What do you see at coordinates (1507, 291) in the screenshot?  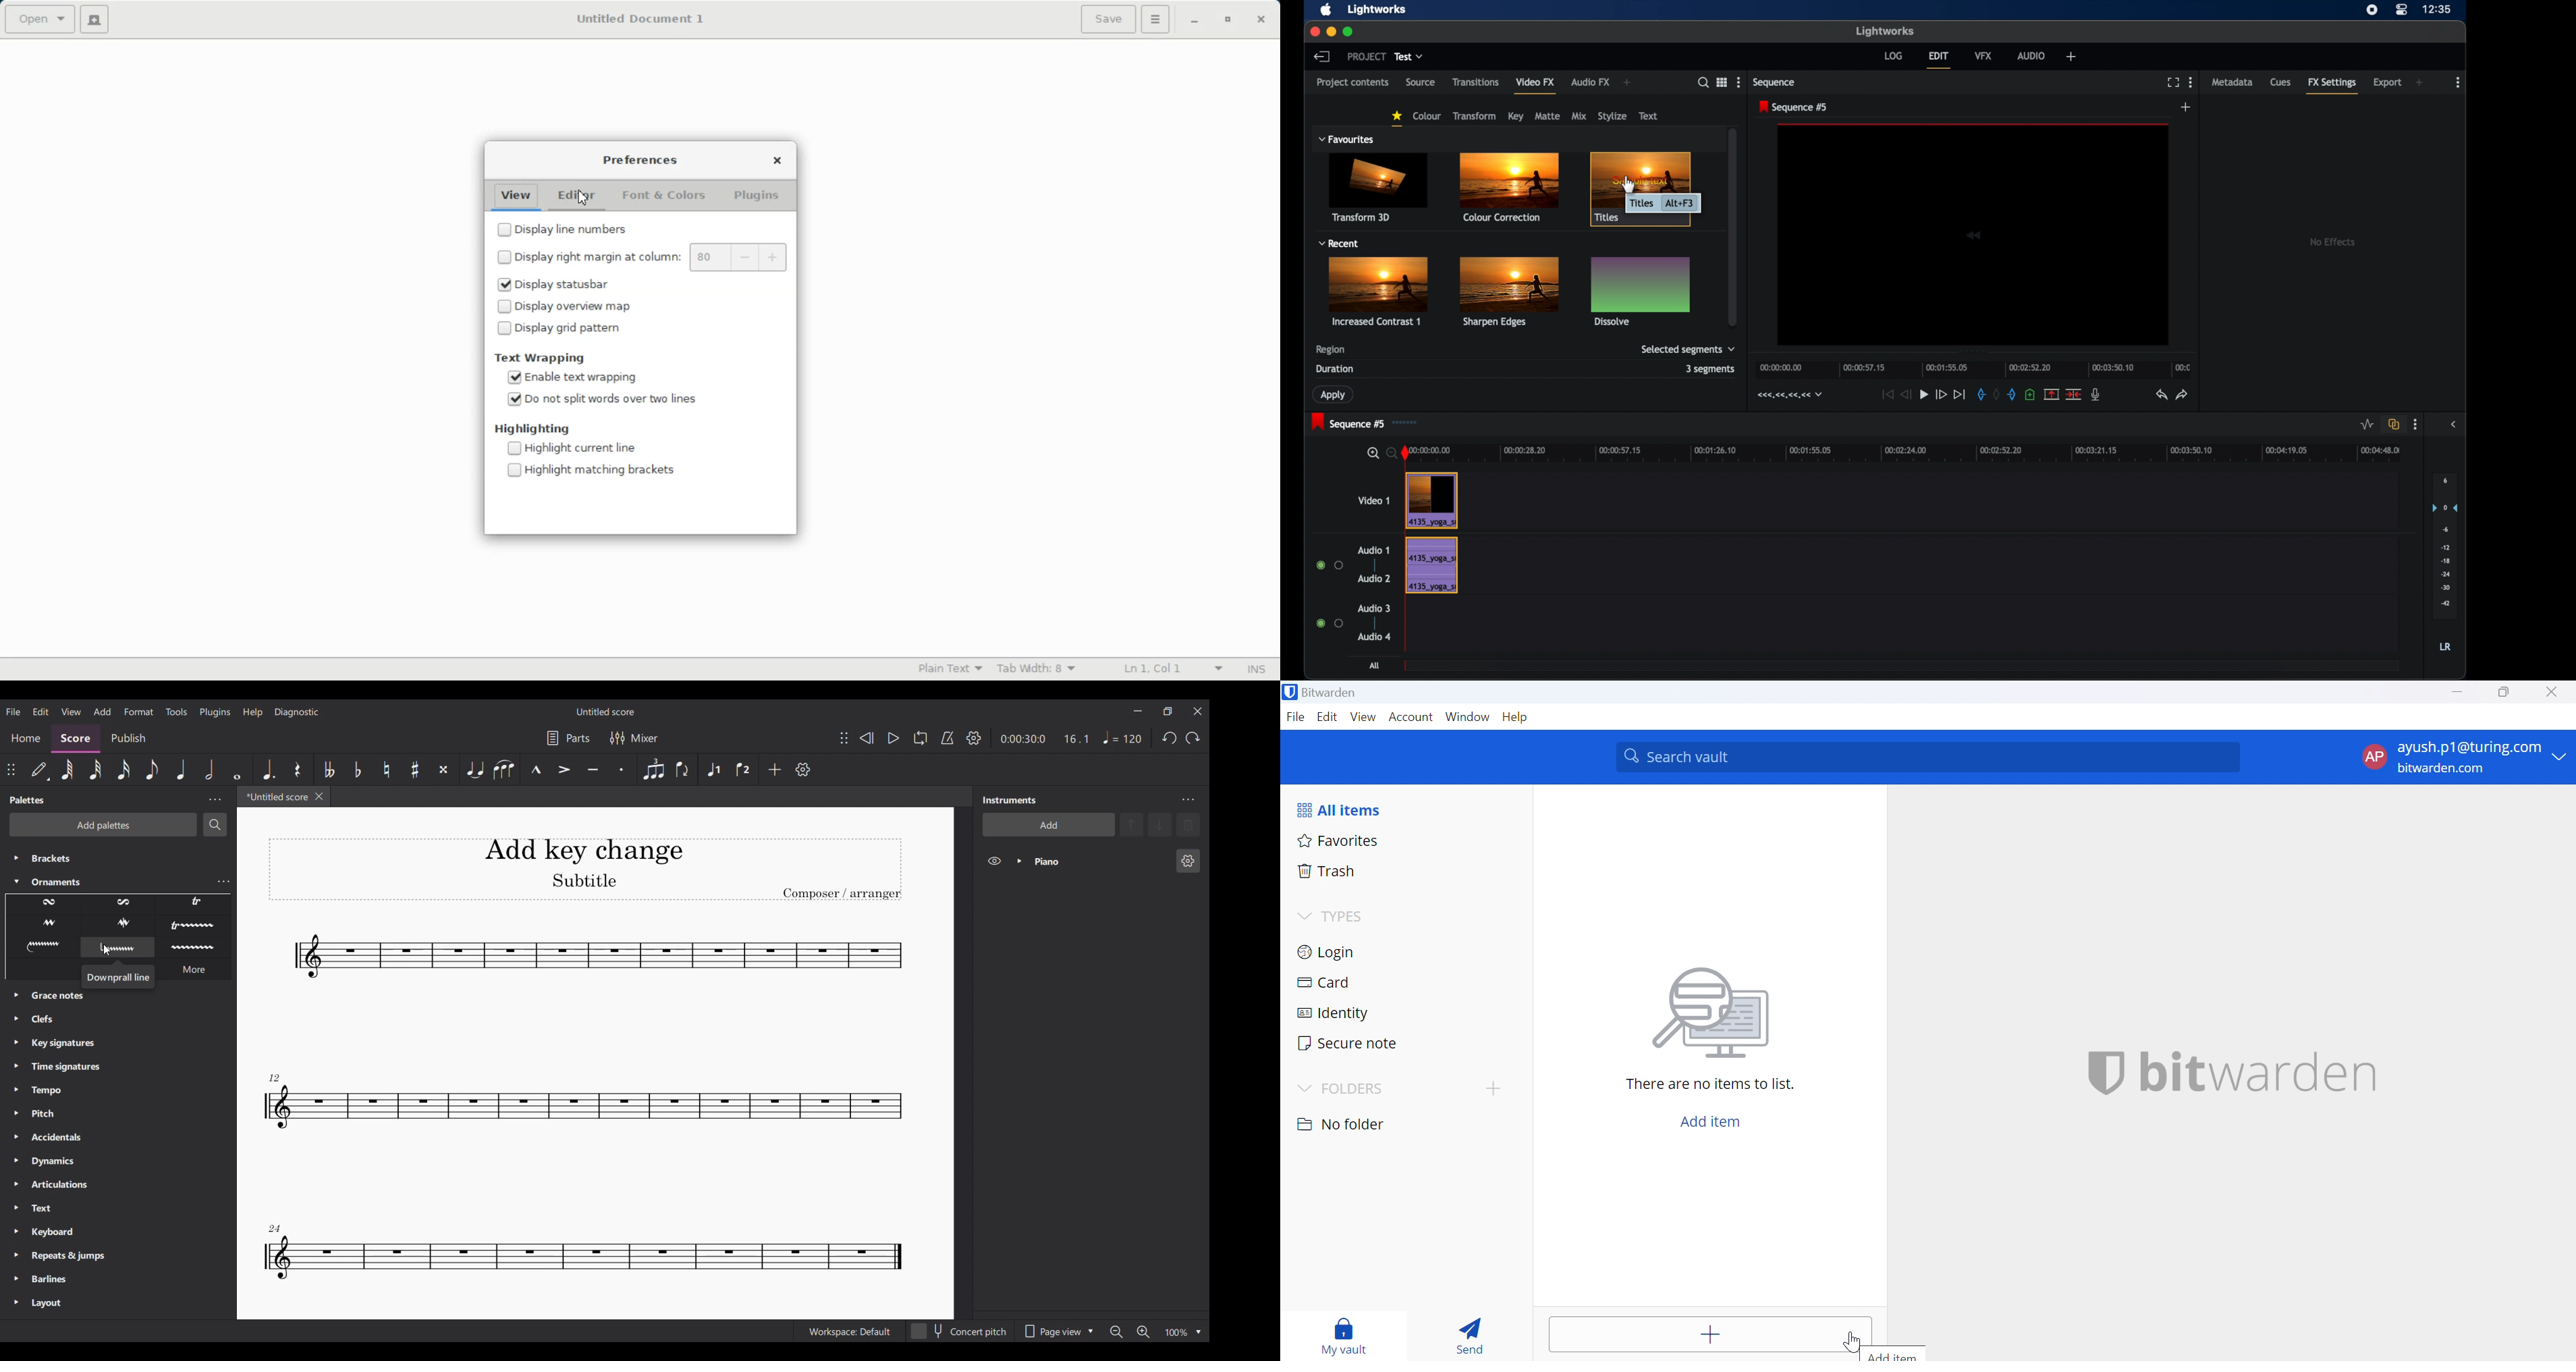 I see `sharpen edges` at bounding box center [1507, 291].